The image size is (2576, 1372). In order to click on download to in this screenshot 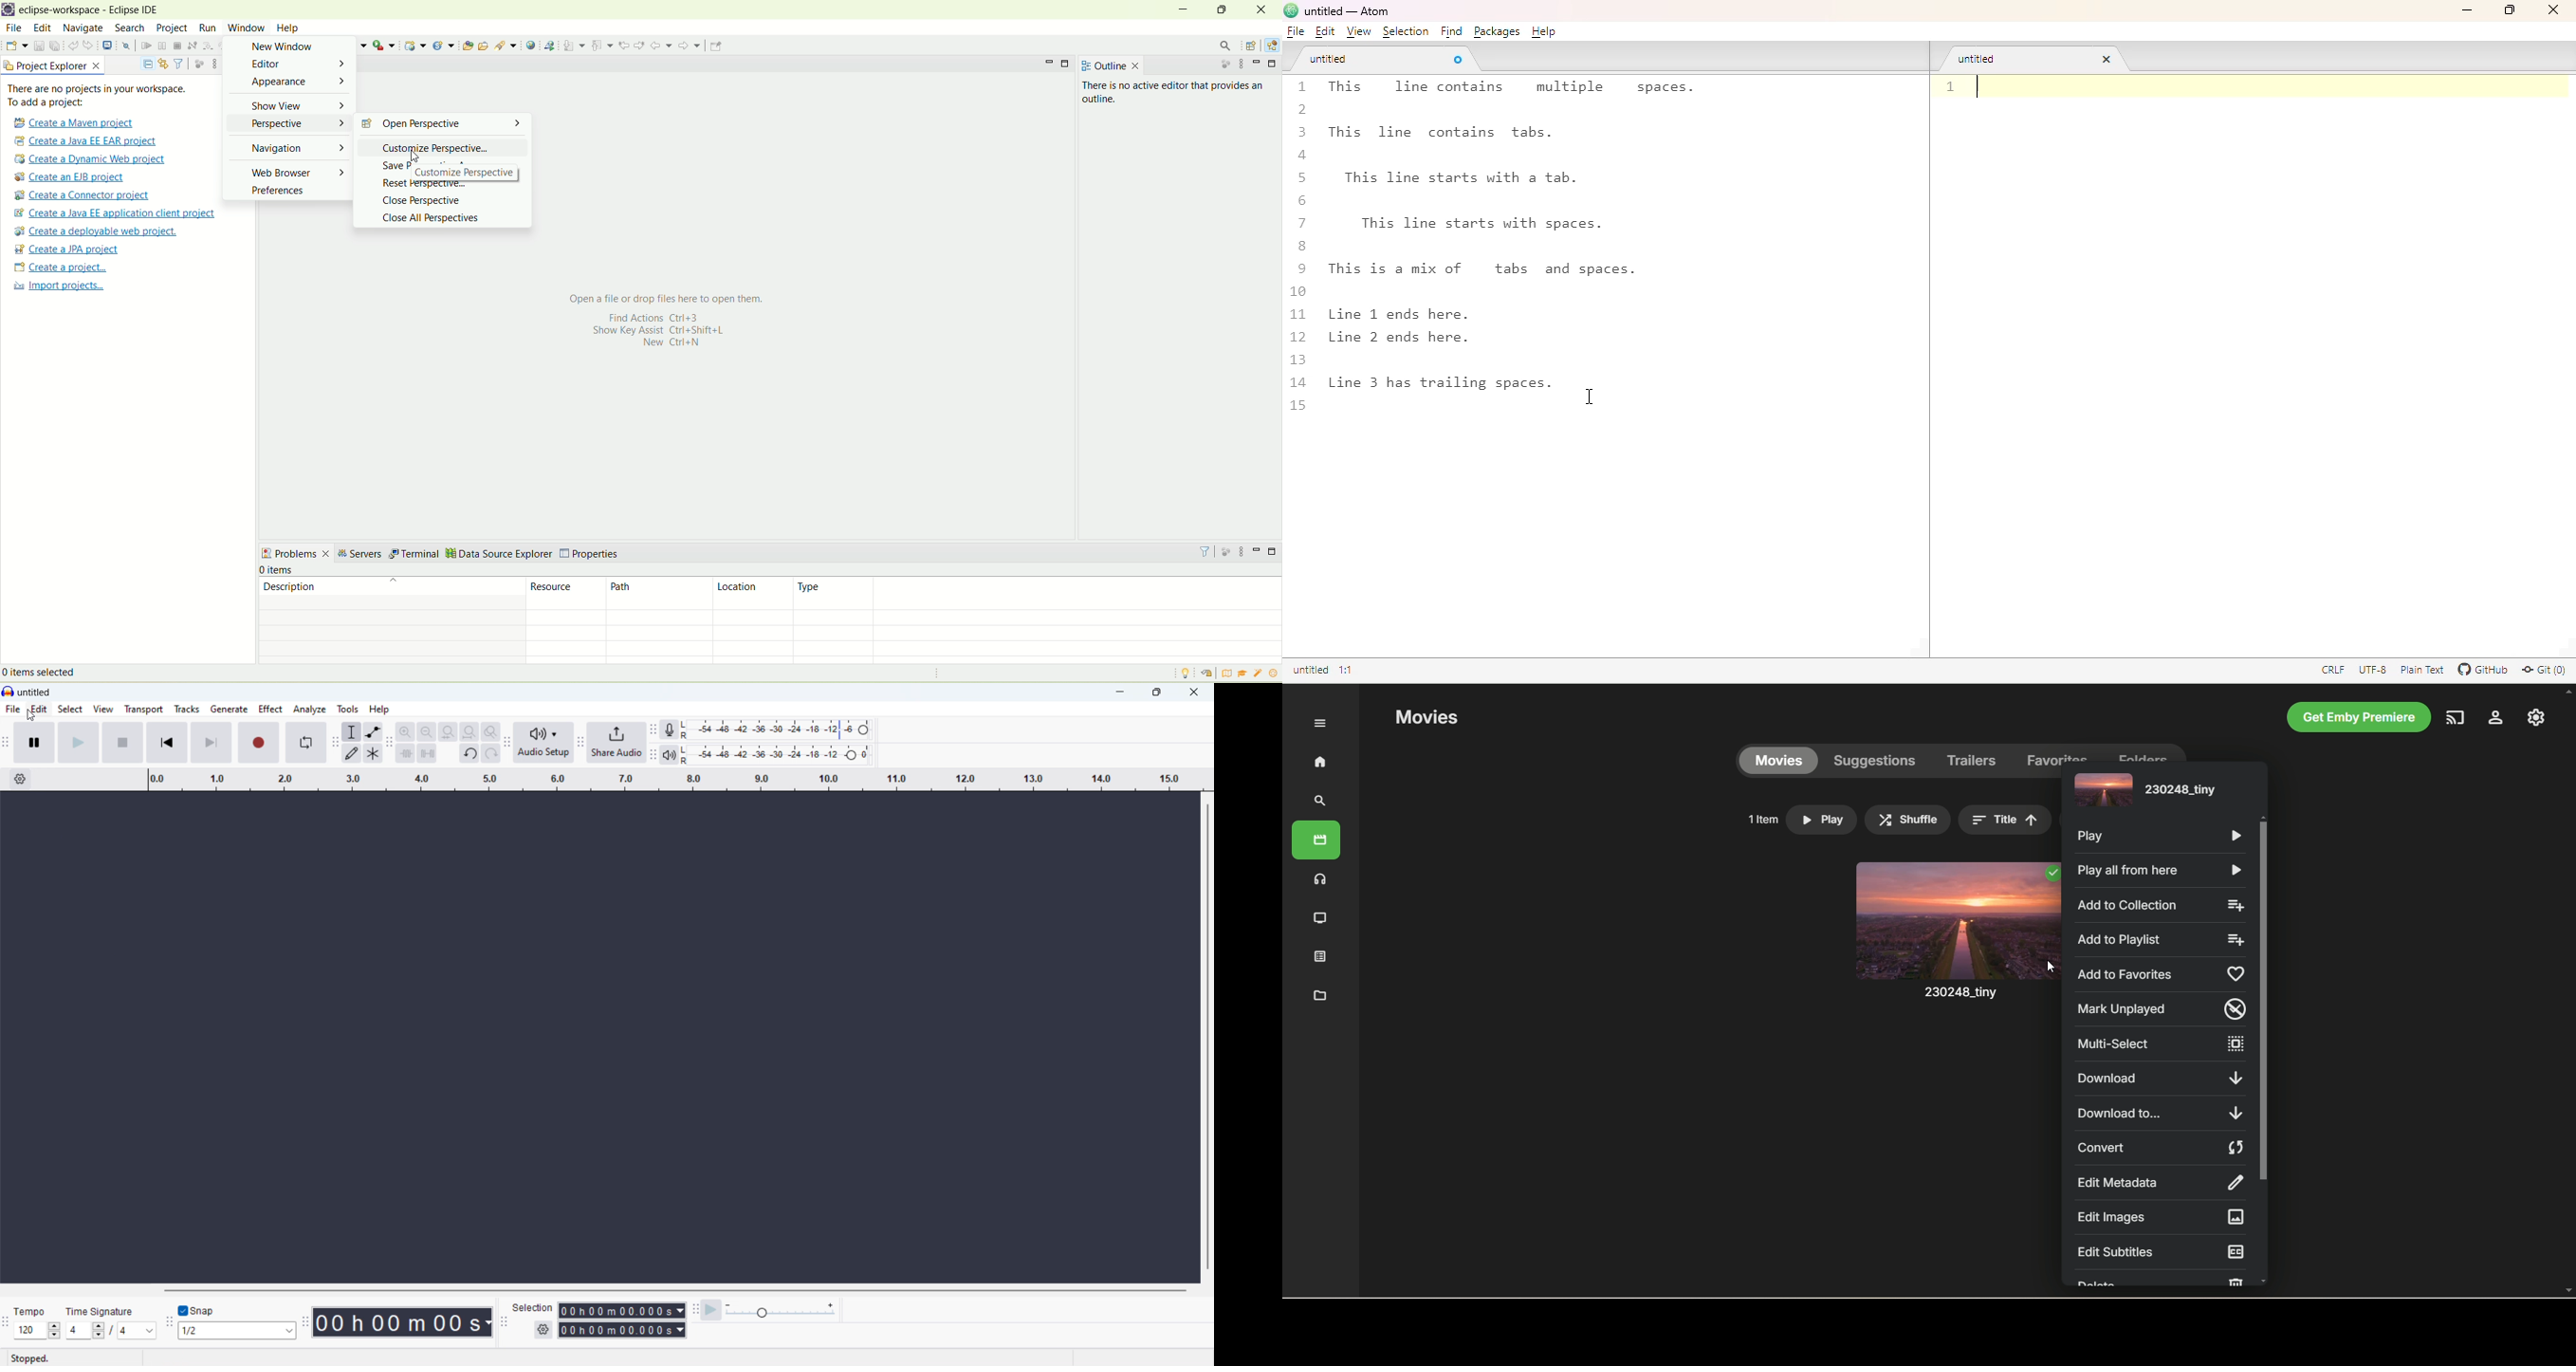, I will do `click(2158, 1112)`.